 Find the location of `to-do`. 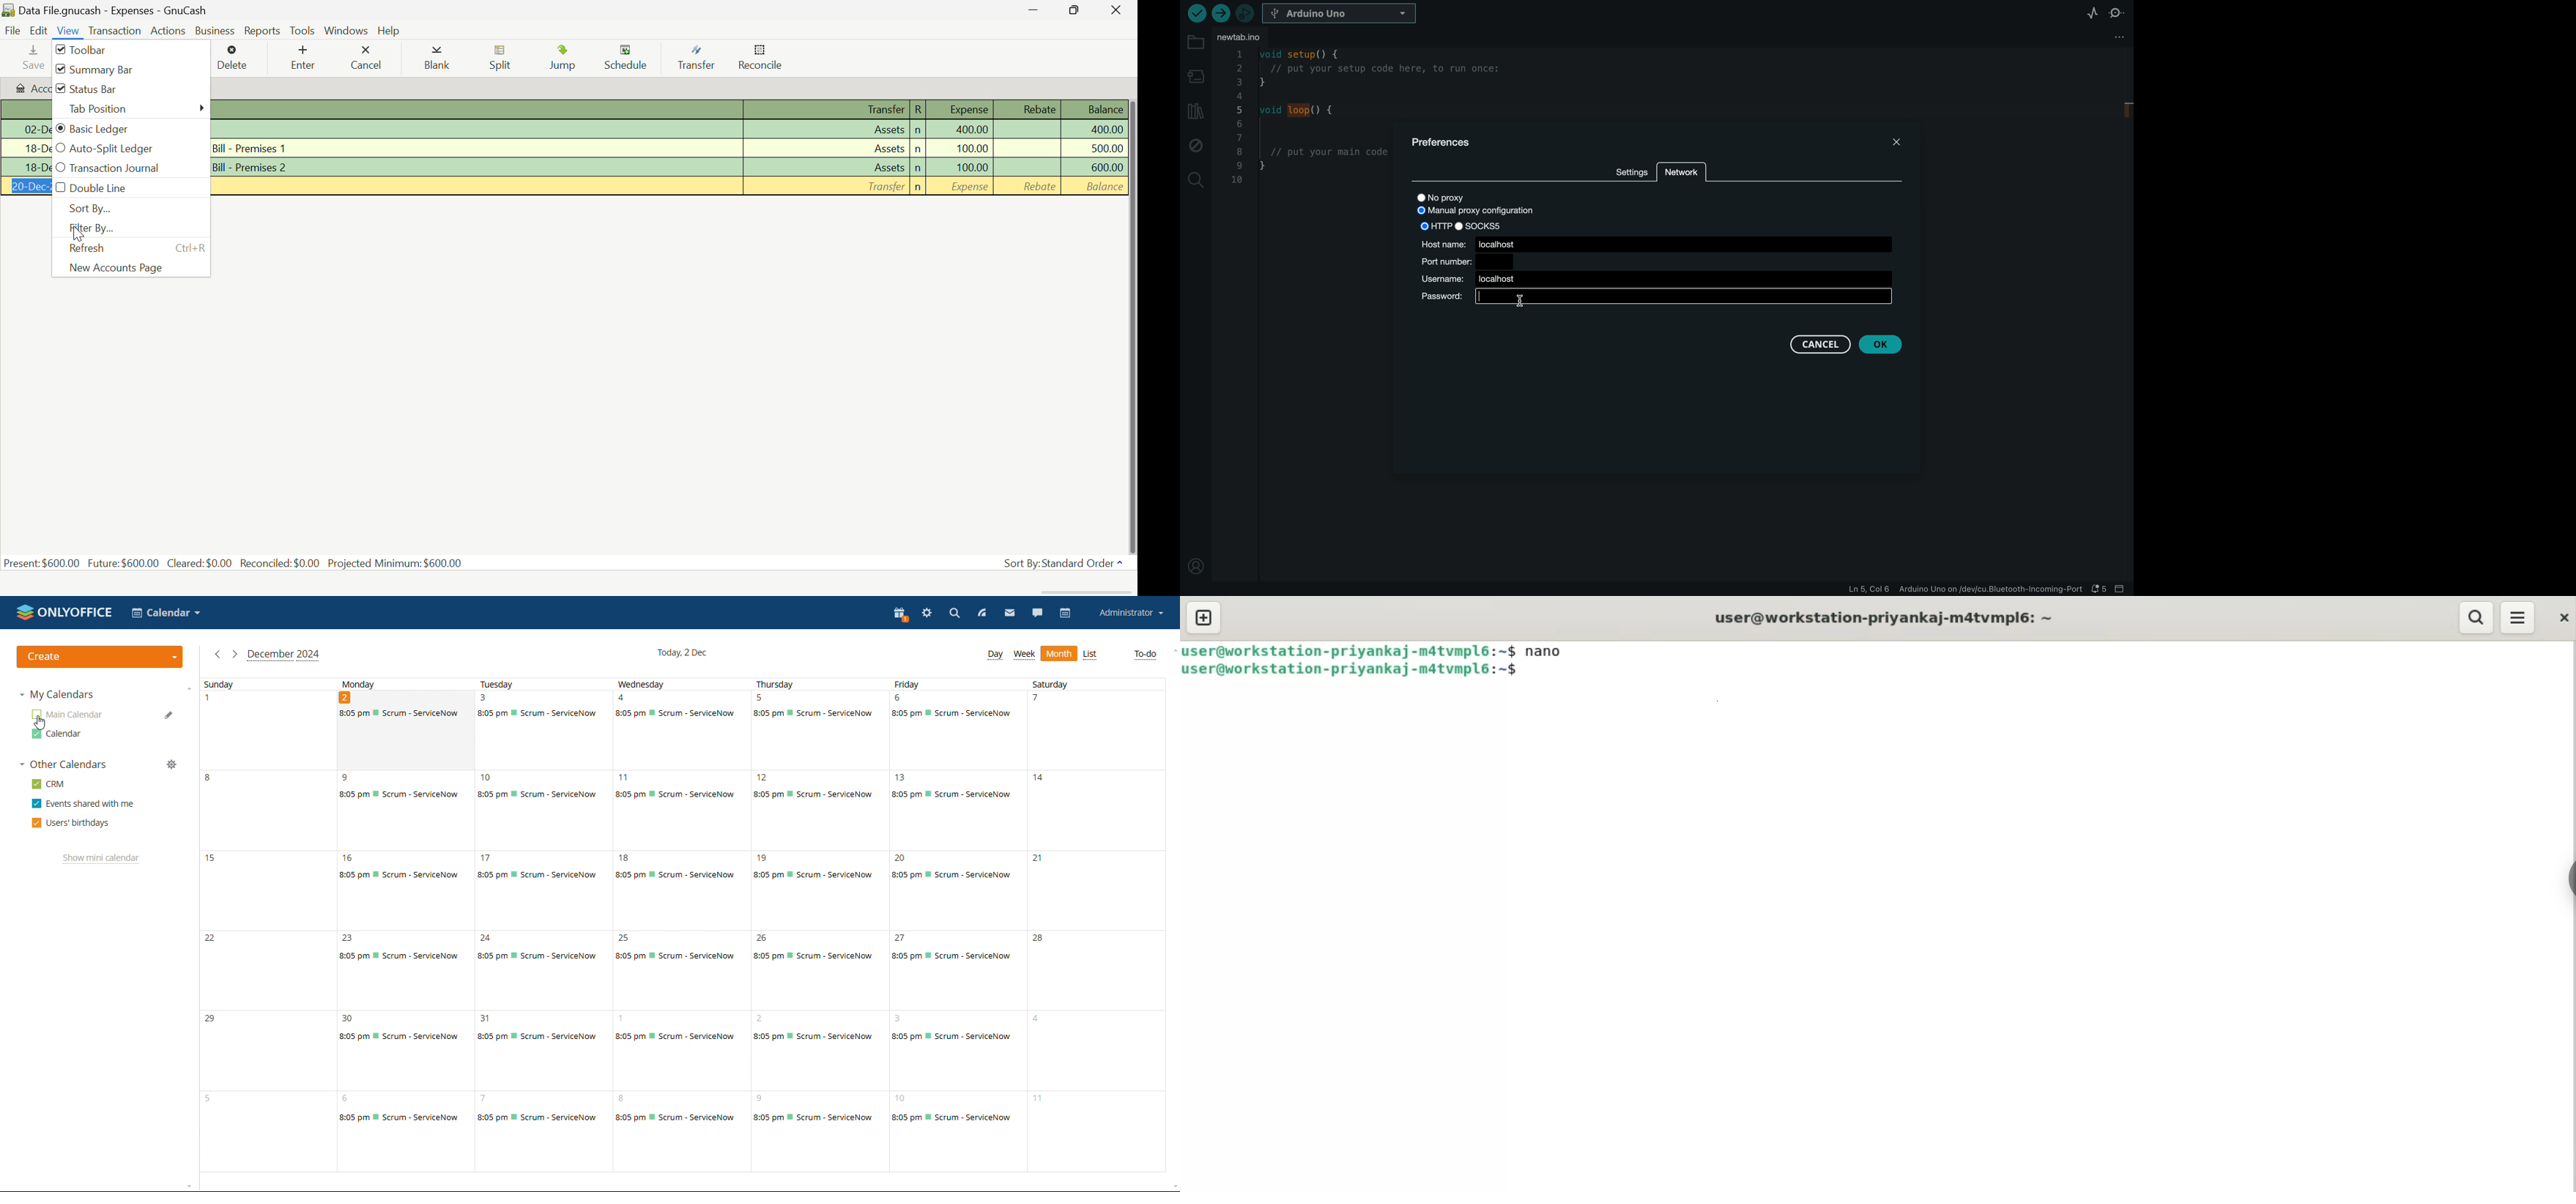

to-do is located at coordinates (1146, 654).